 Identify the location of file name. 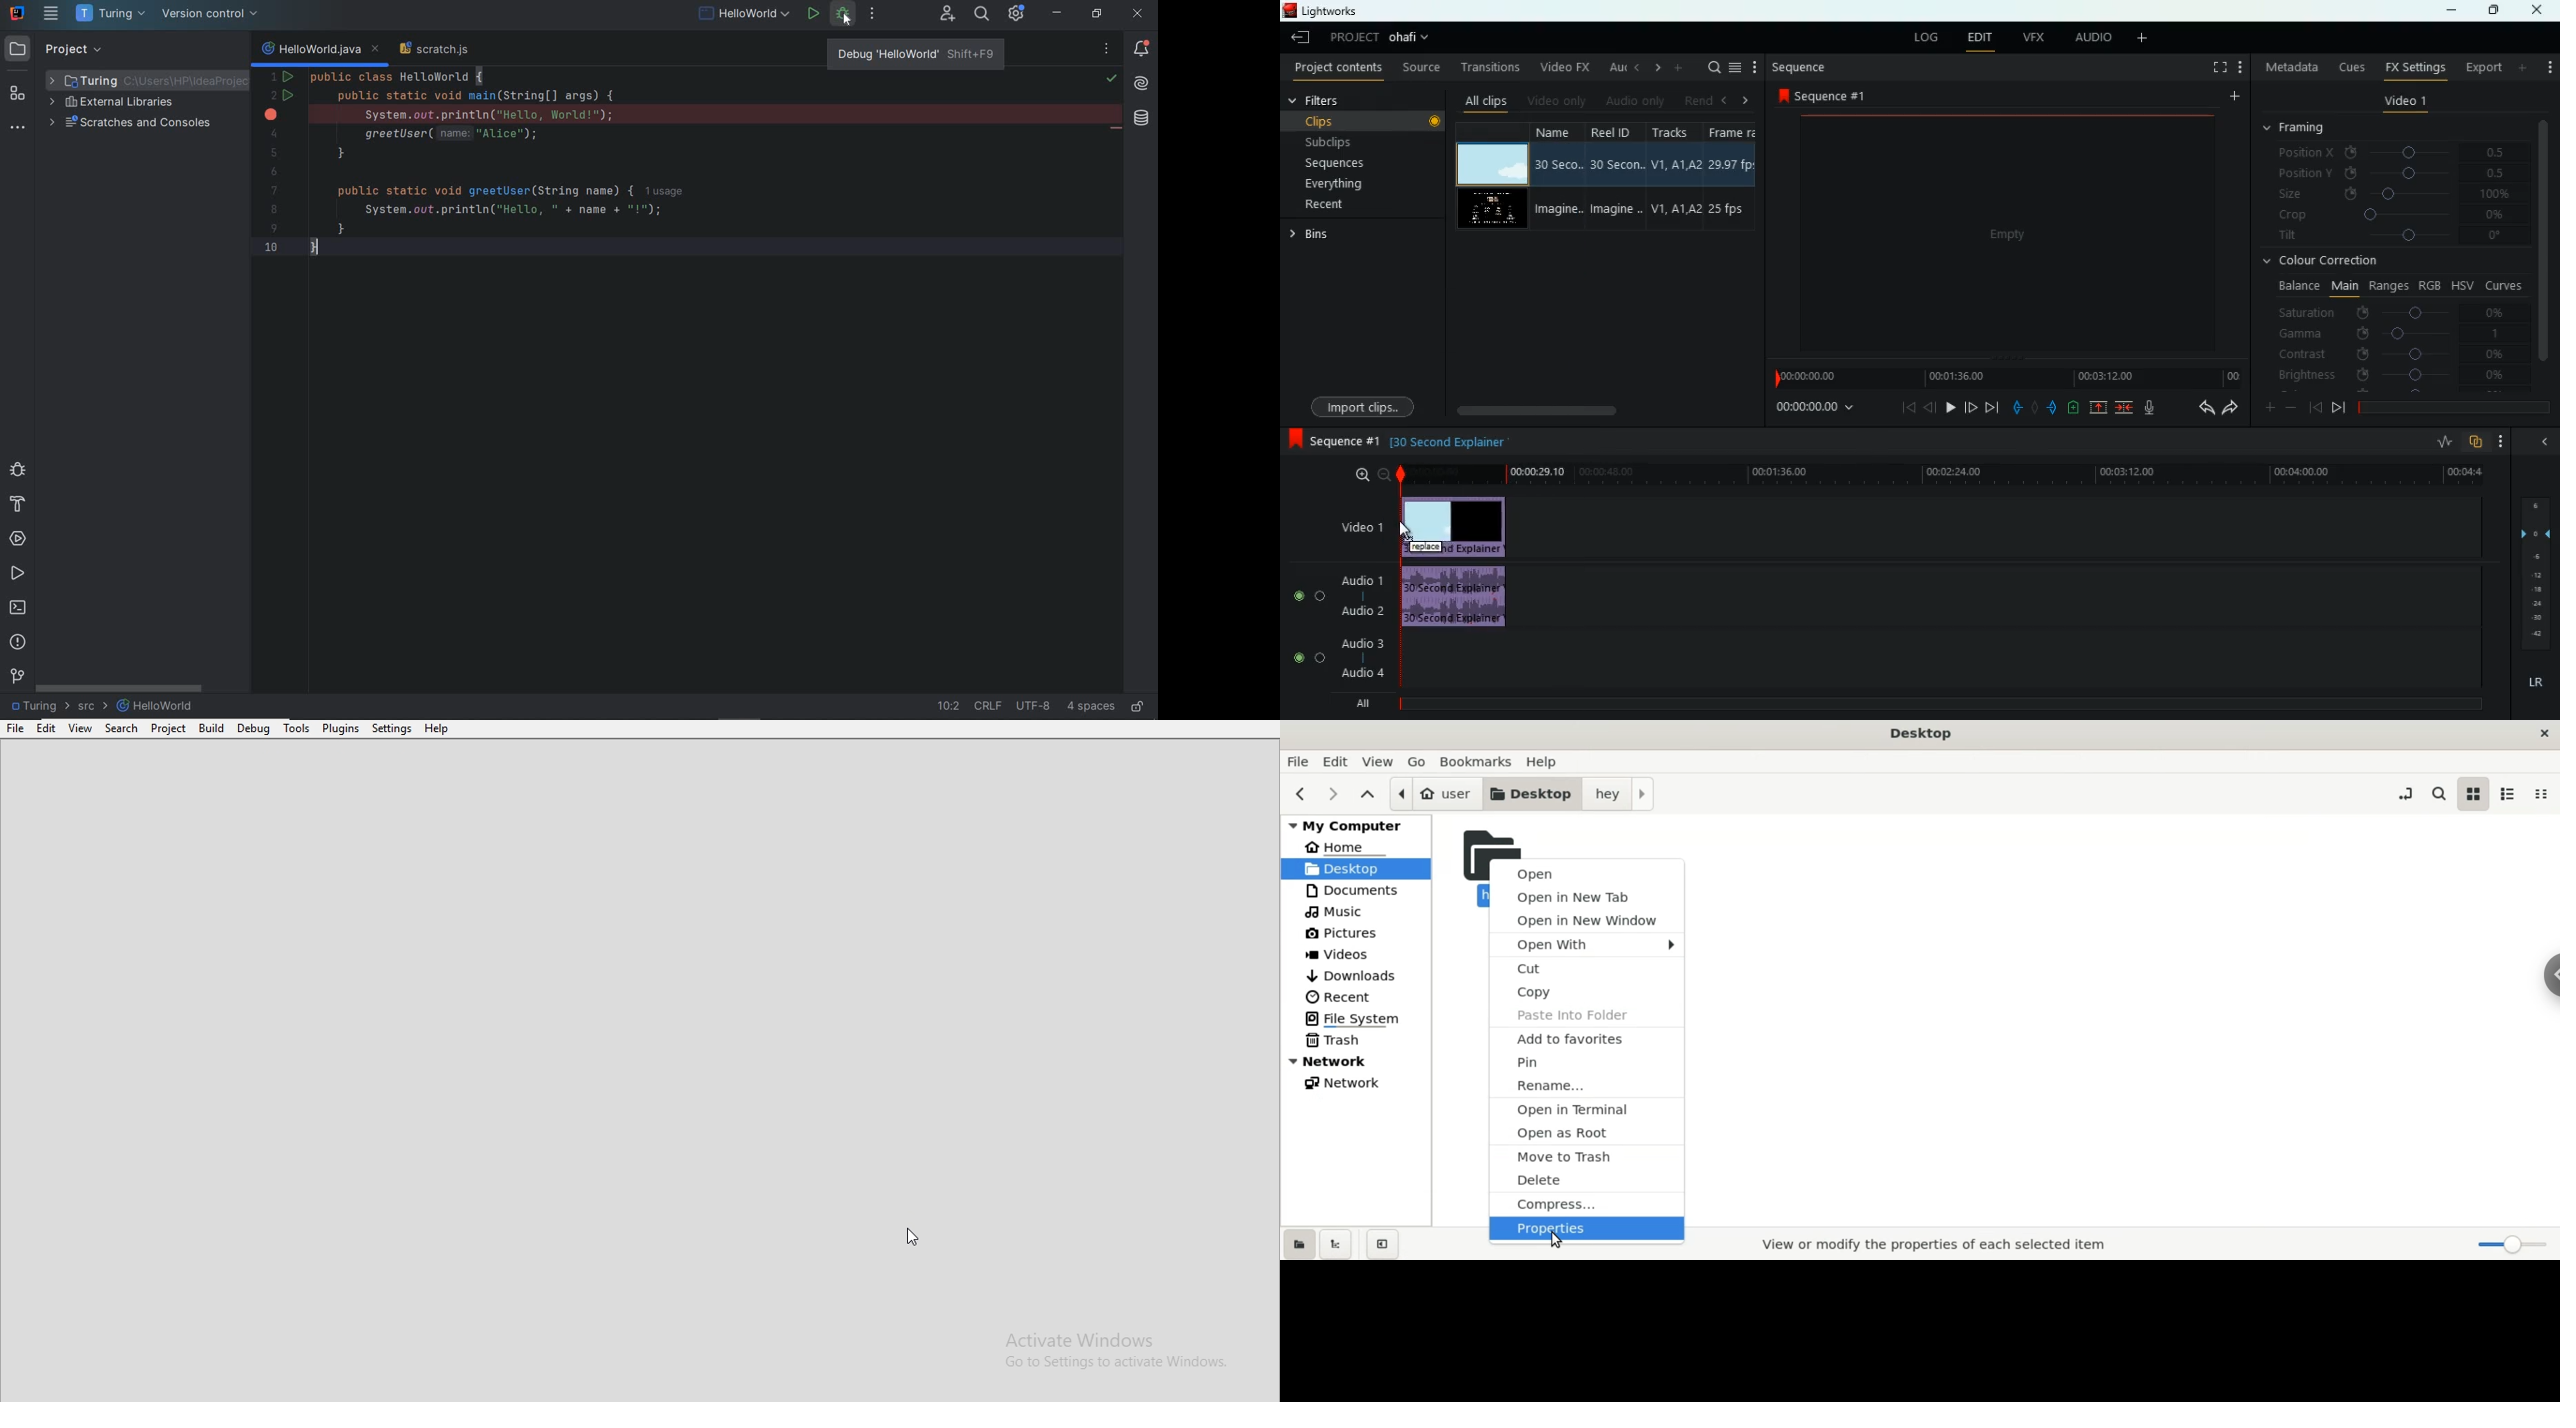
(744, 15).